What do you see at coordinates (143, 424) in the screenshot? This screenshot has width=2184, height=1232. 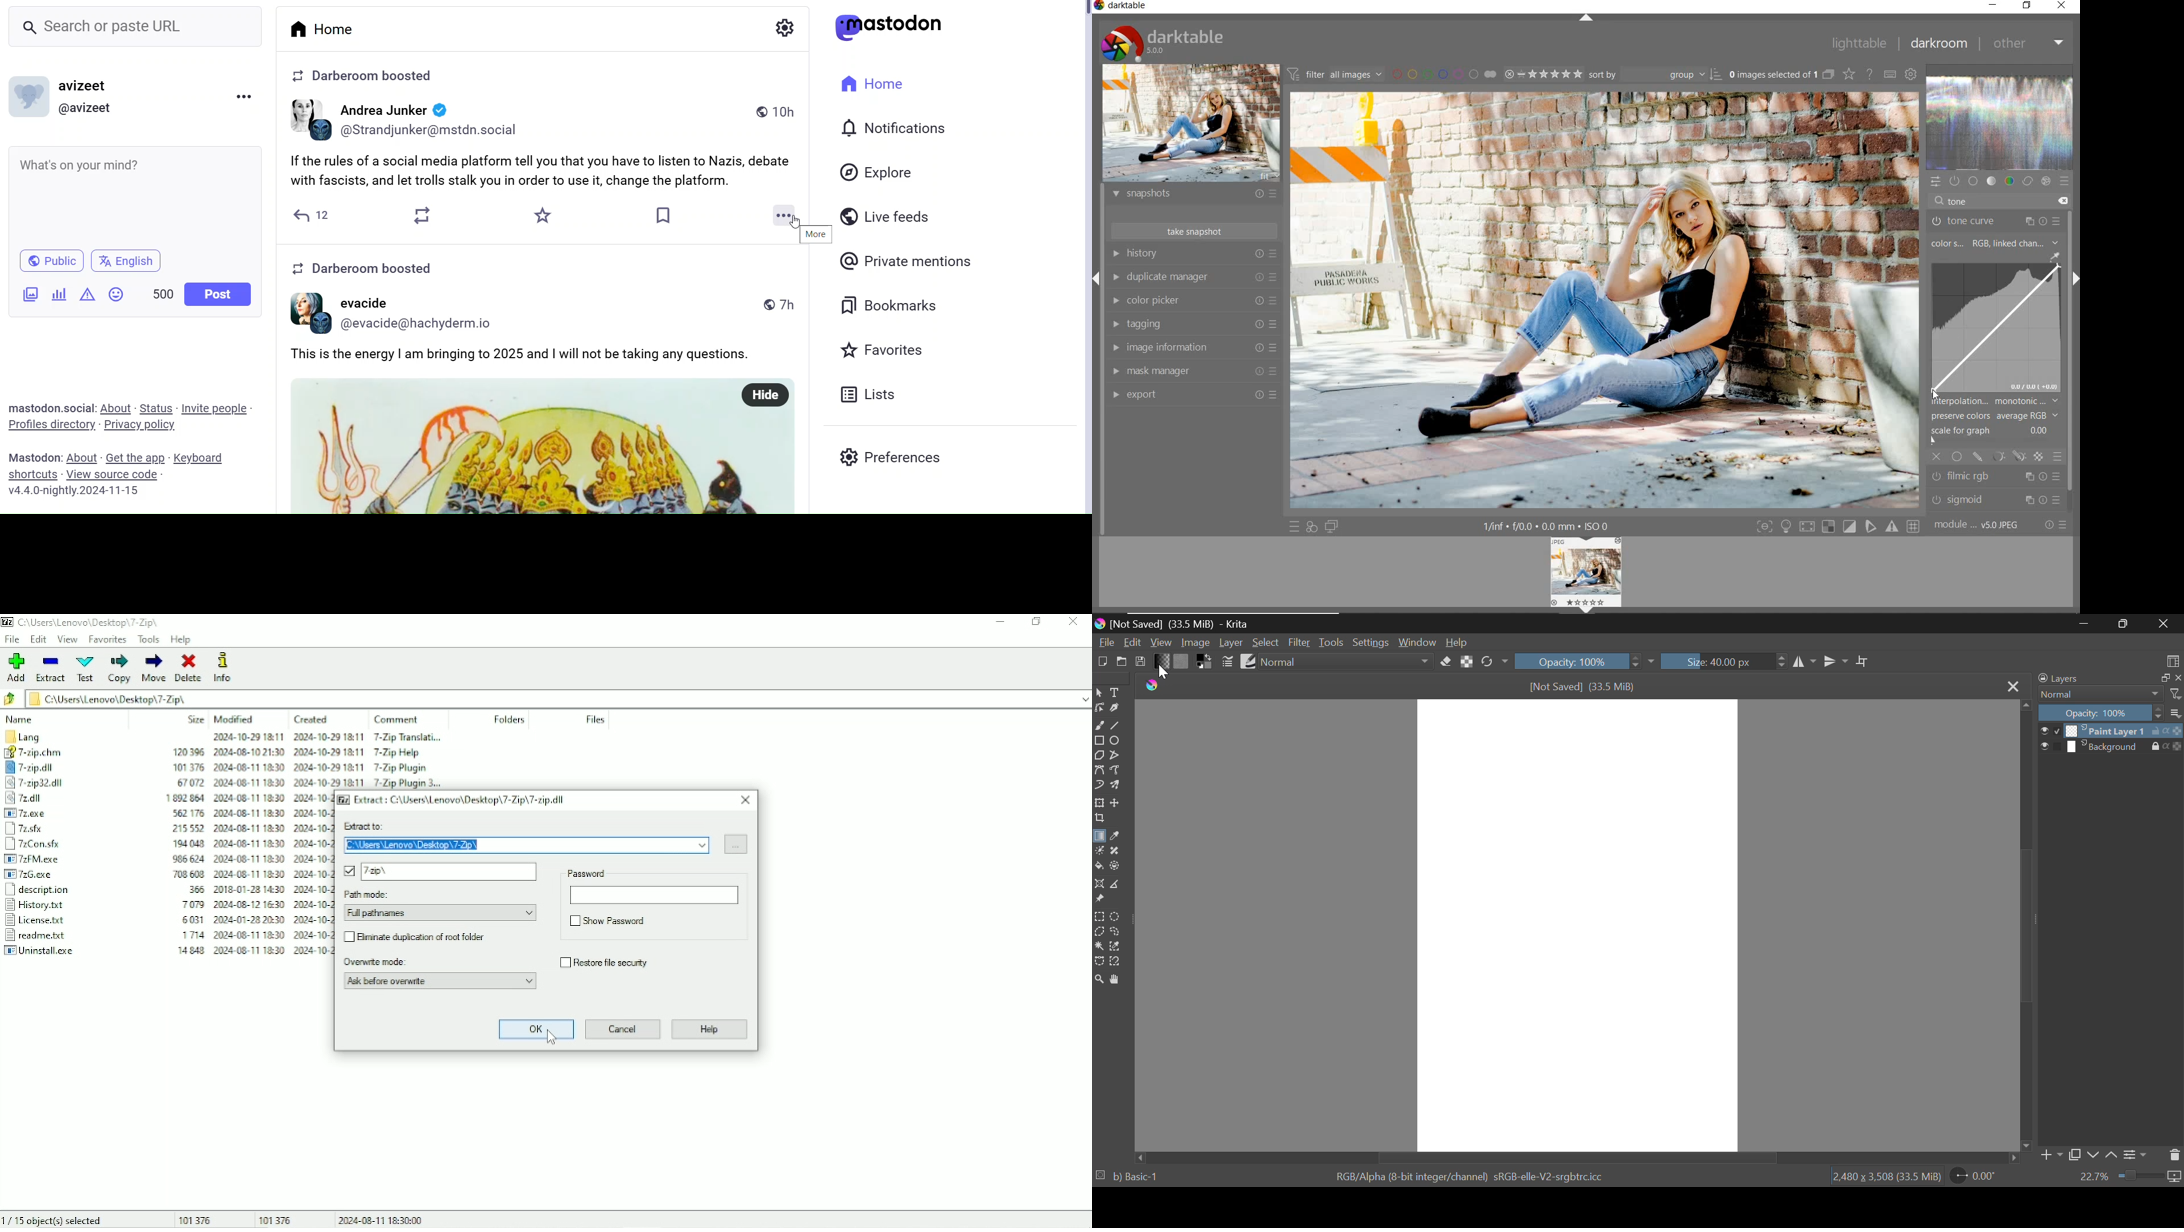 I see `Privacy Policy` at bounding box center [143, 424].